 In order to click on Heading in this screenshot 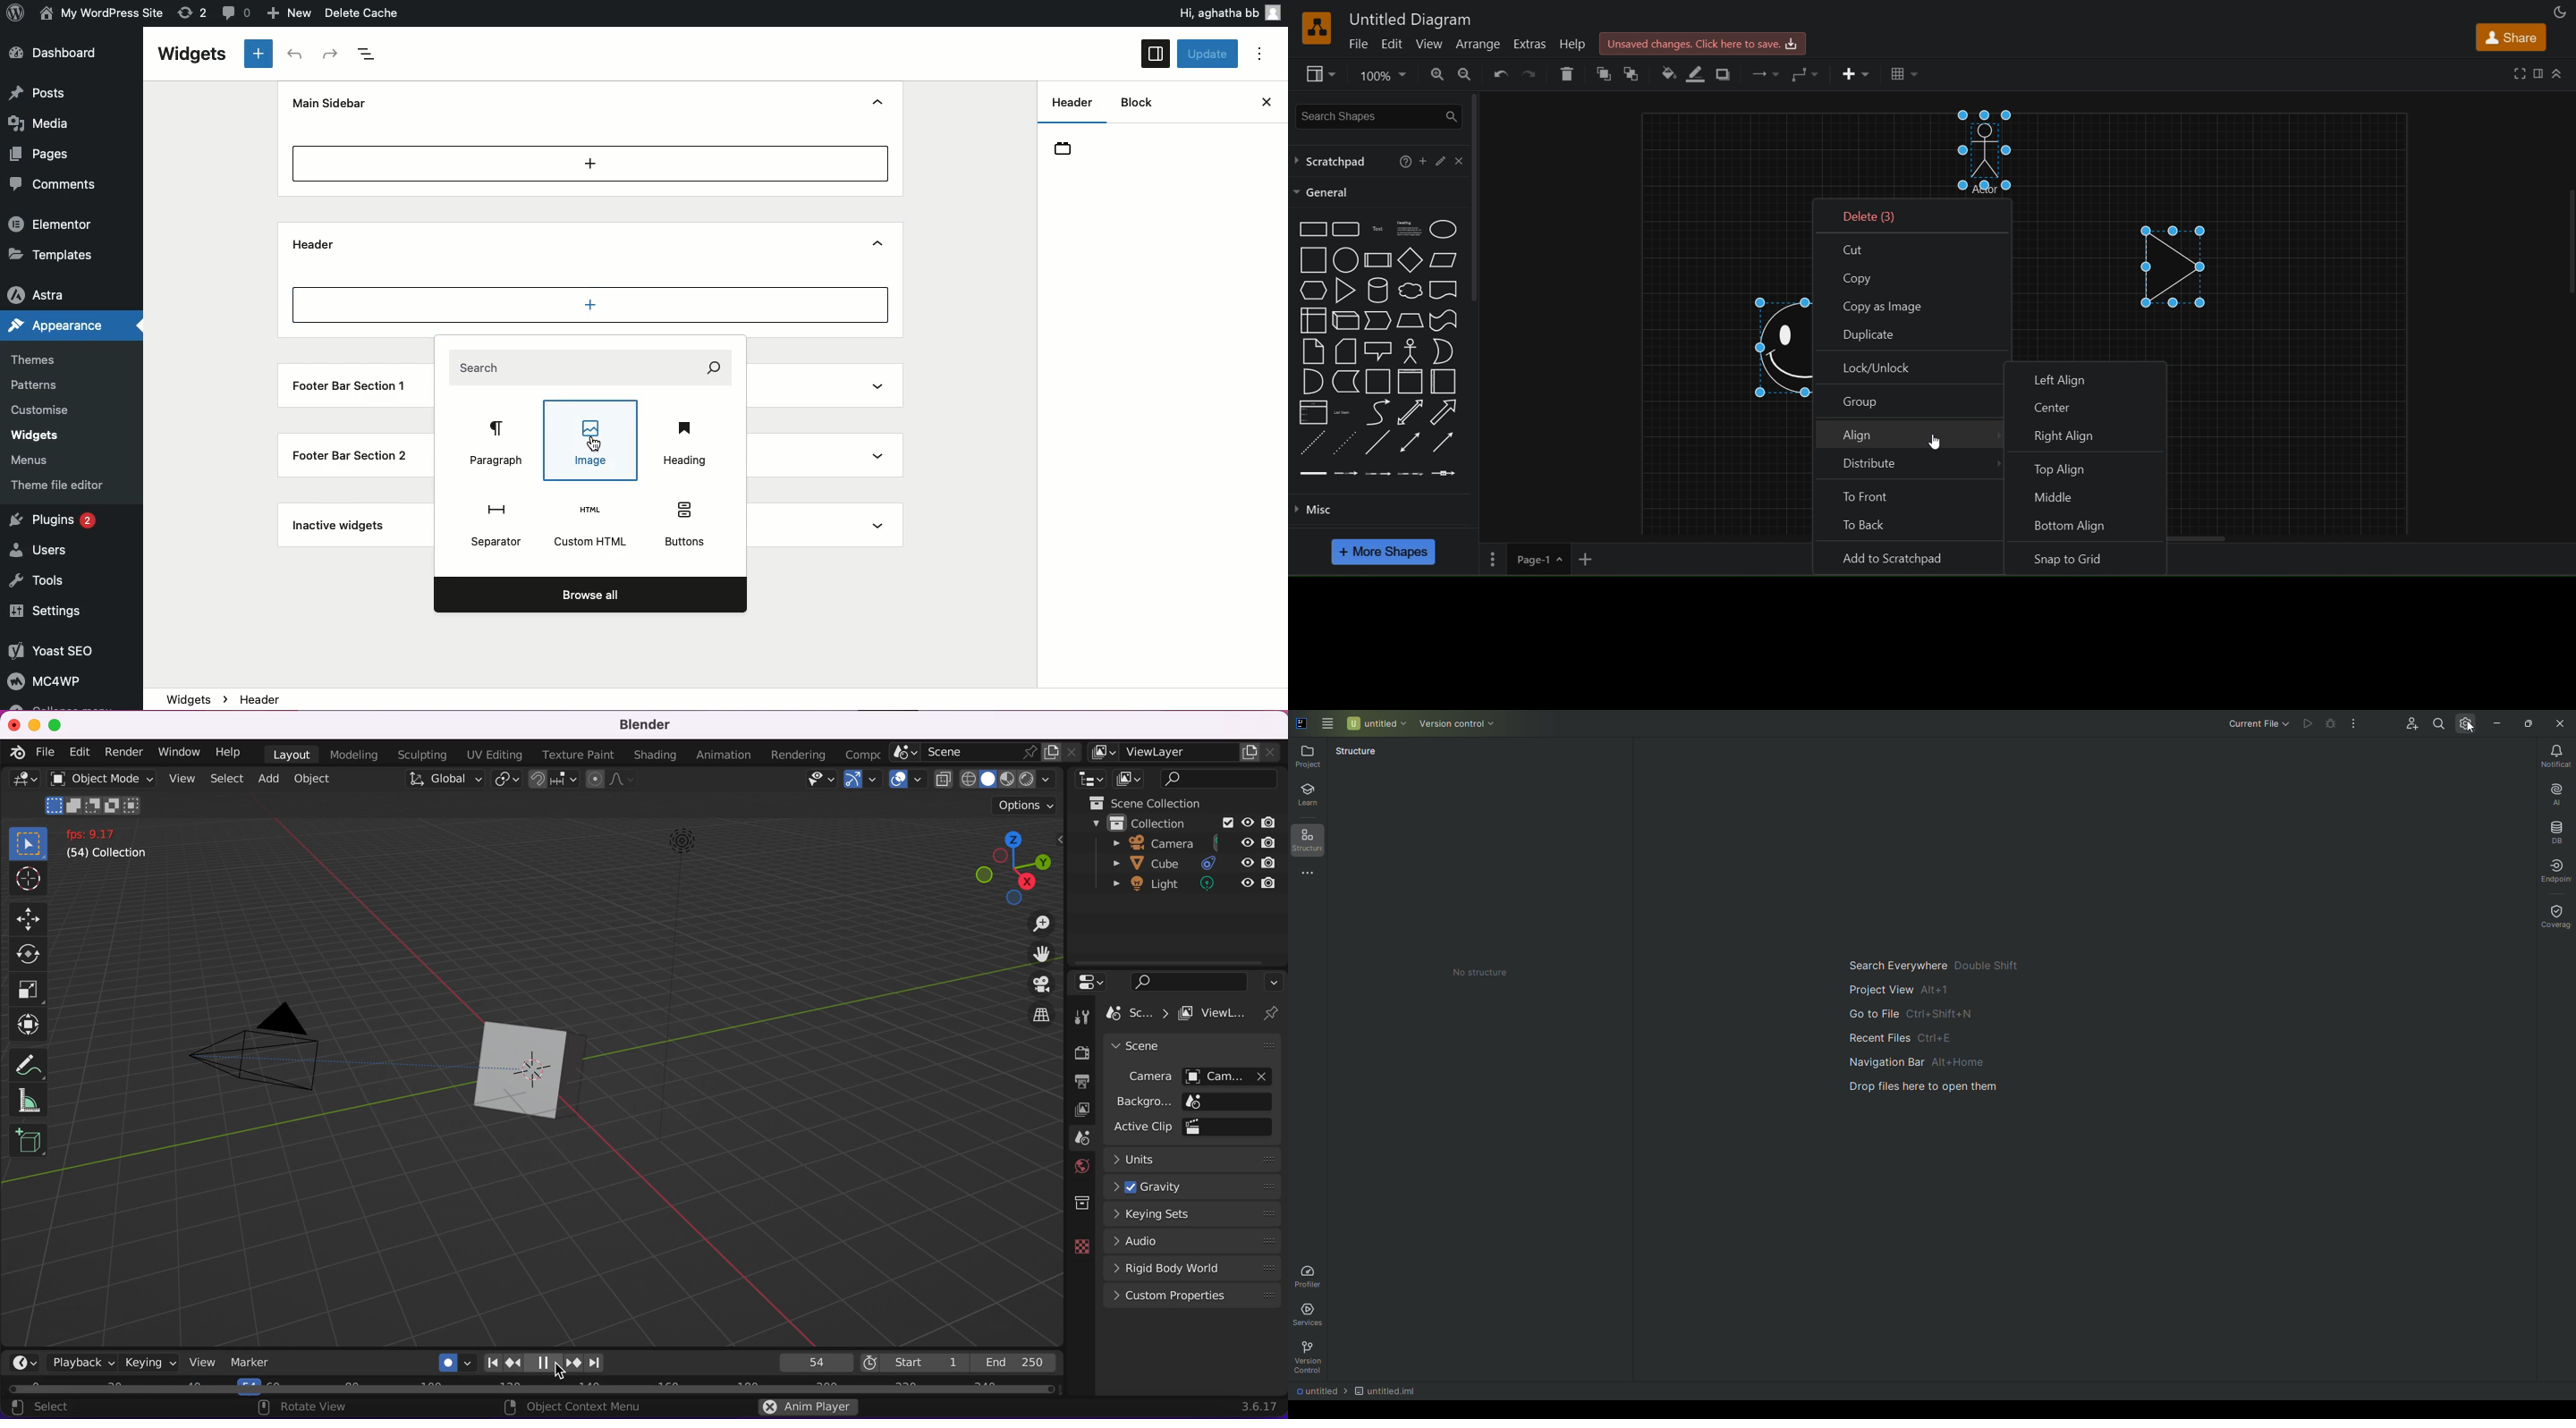, I will do `click(685, 441)`.